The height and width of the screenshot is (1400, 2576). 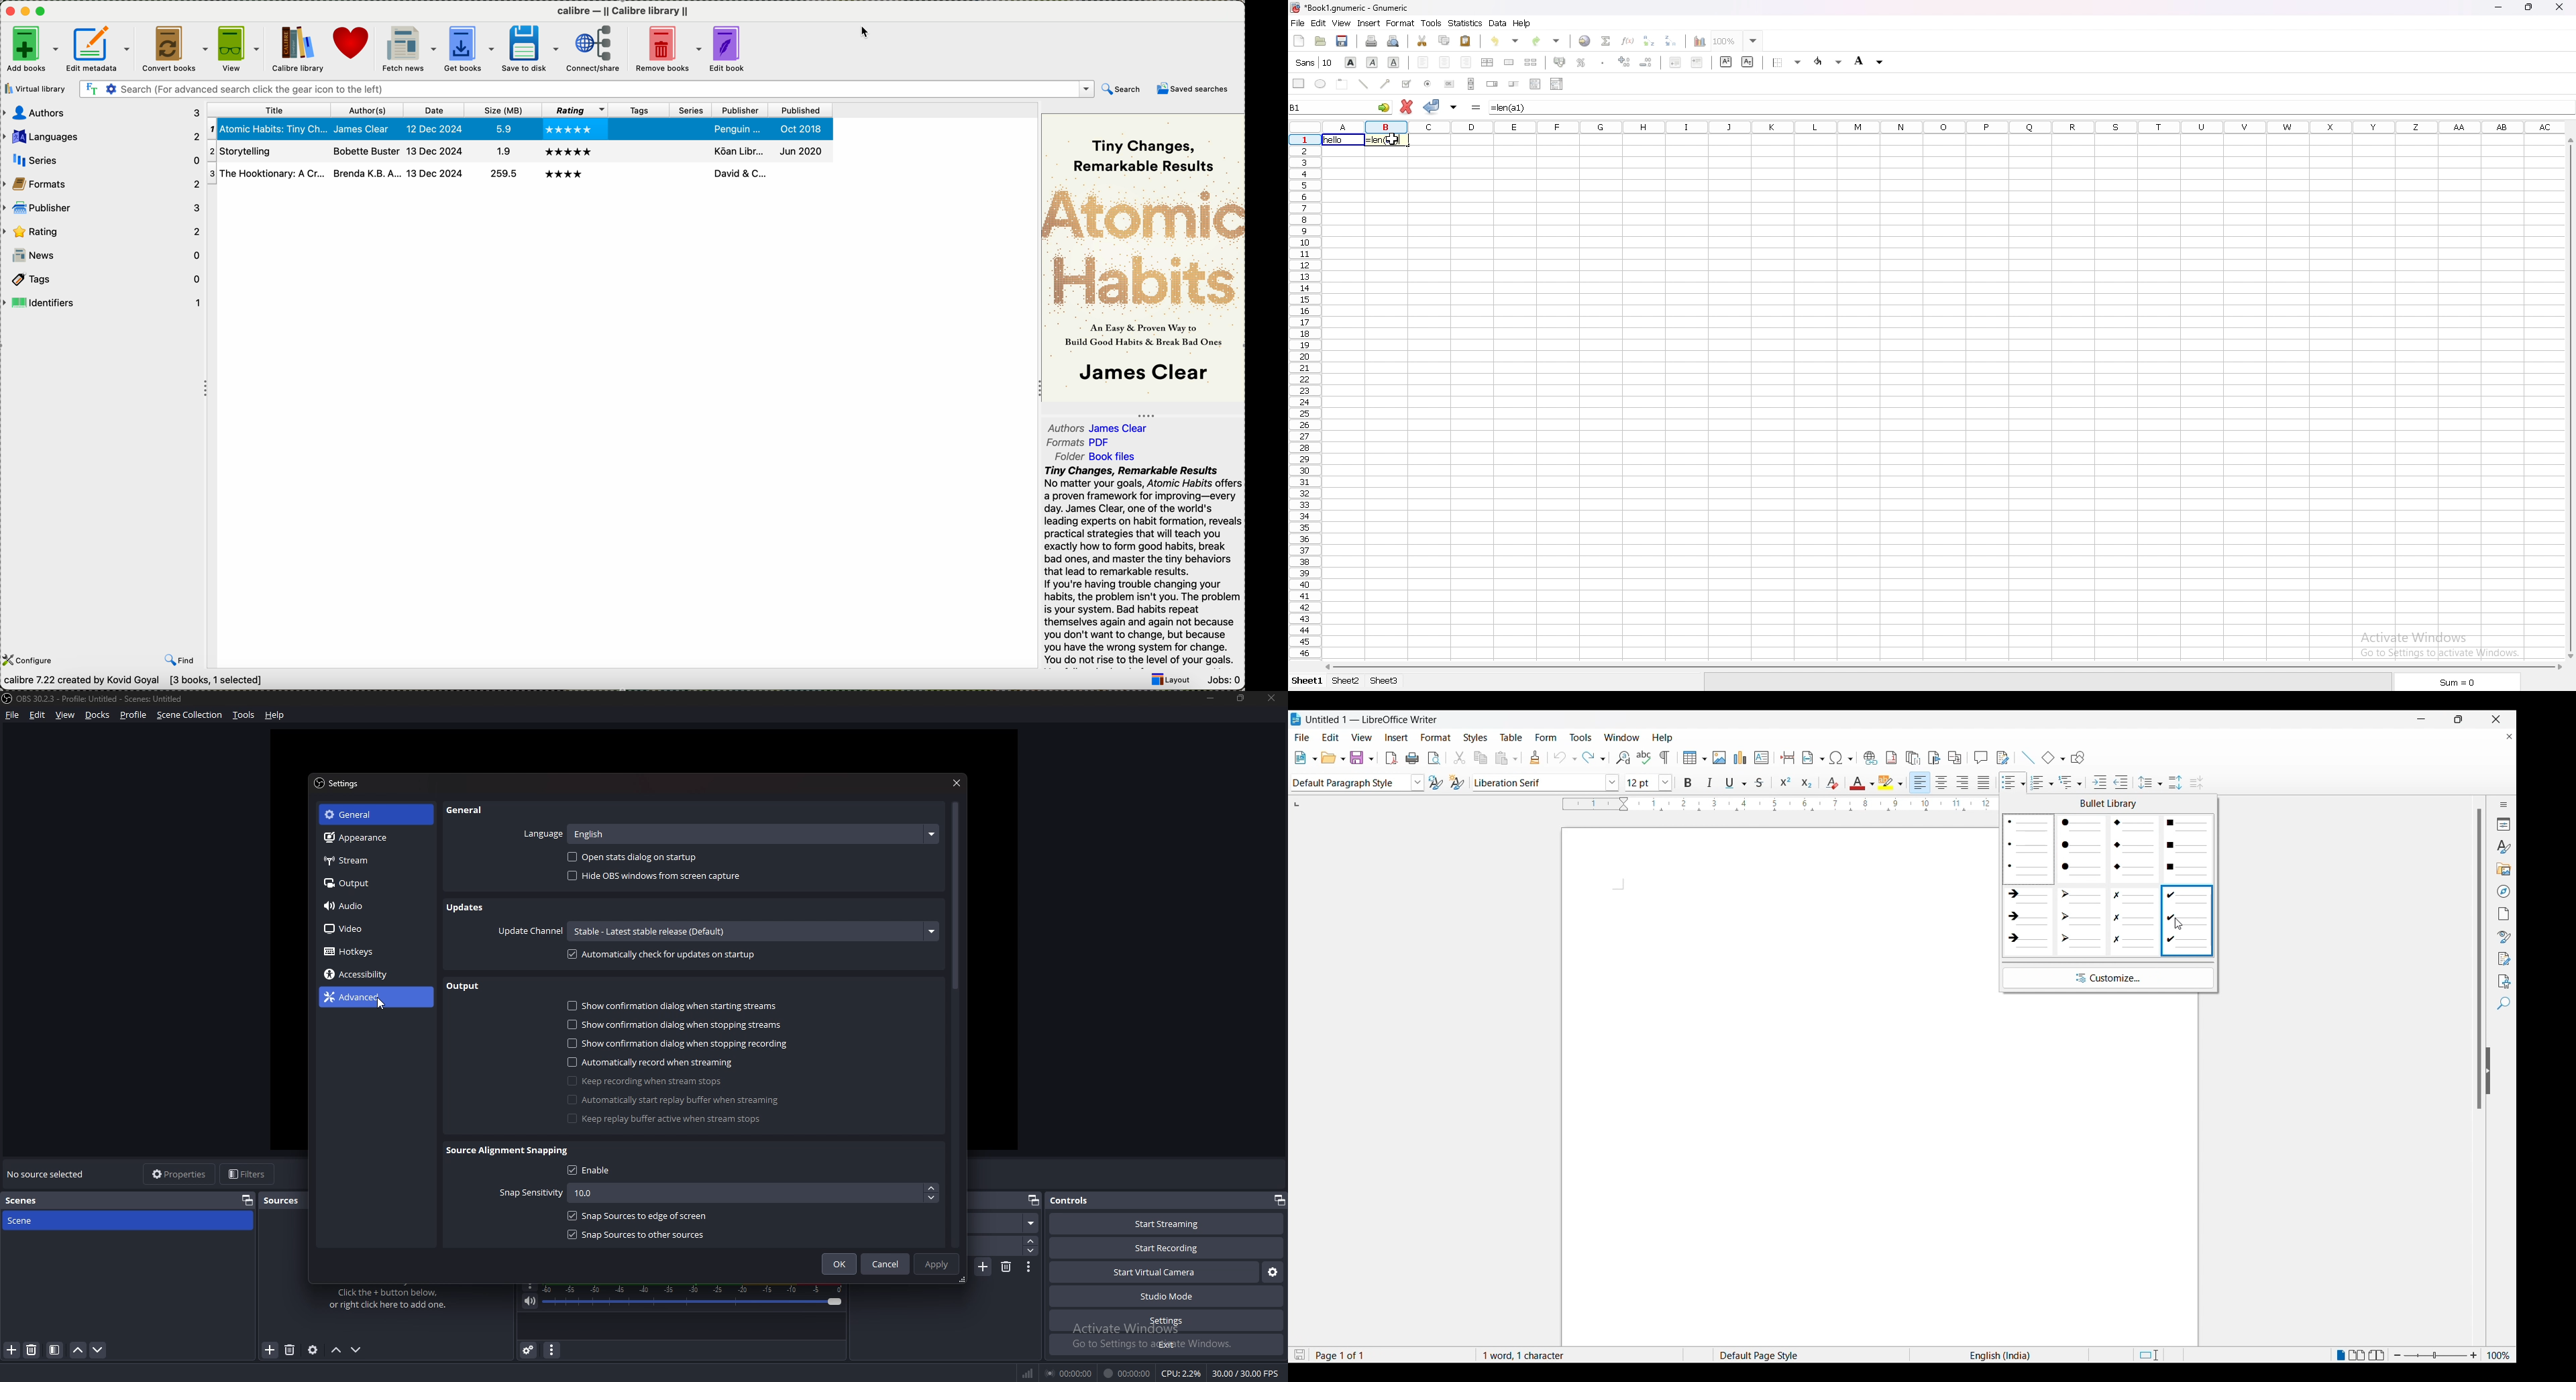 What do you see at coordinates (1113, 458) in the screenshot?
I see `Book file` at bounding box center [1113, 458].